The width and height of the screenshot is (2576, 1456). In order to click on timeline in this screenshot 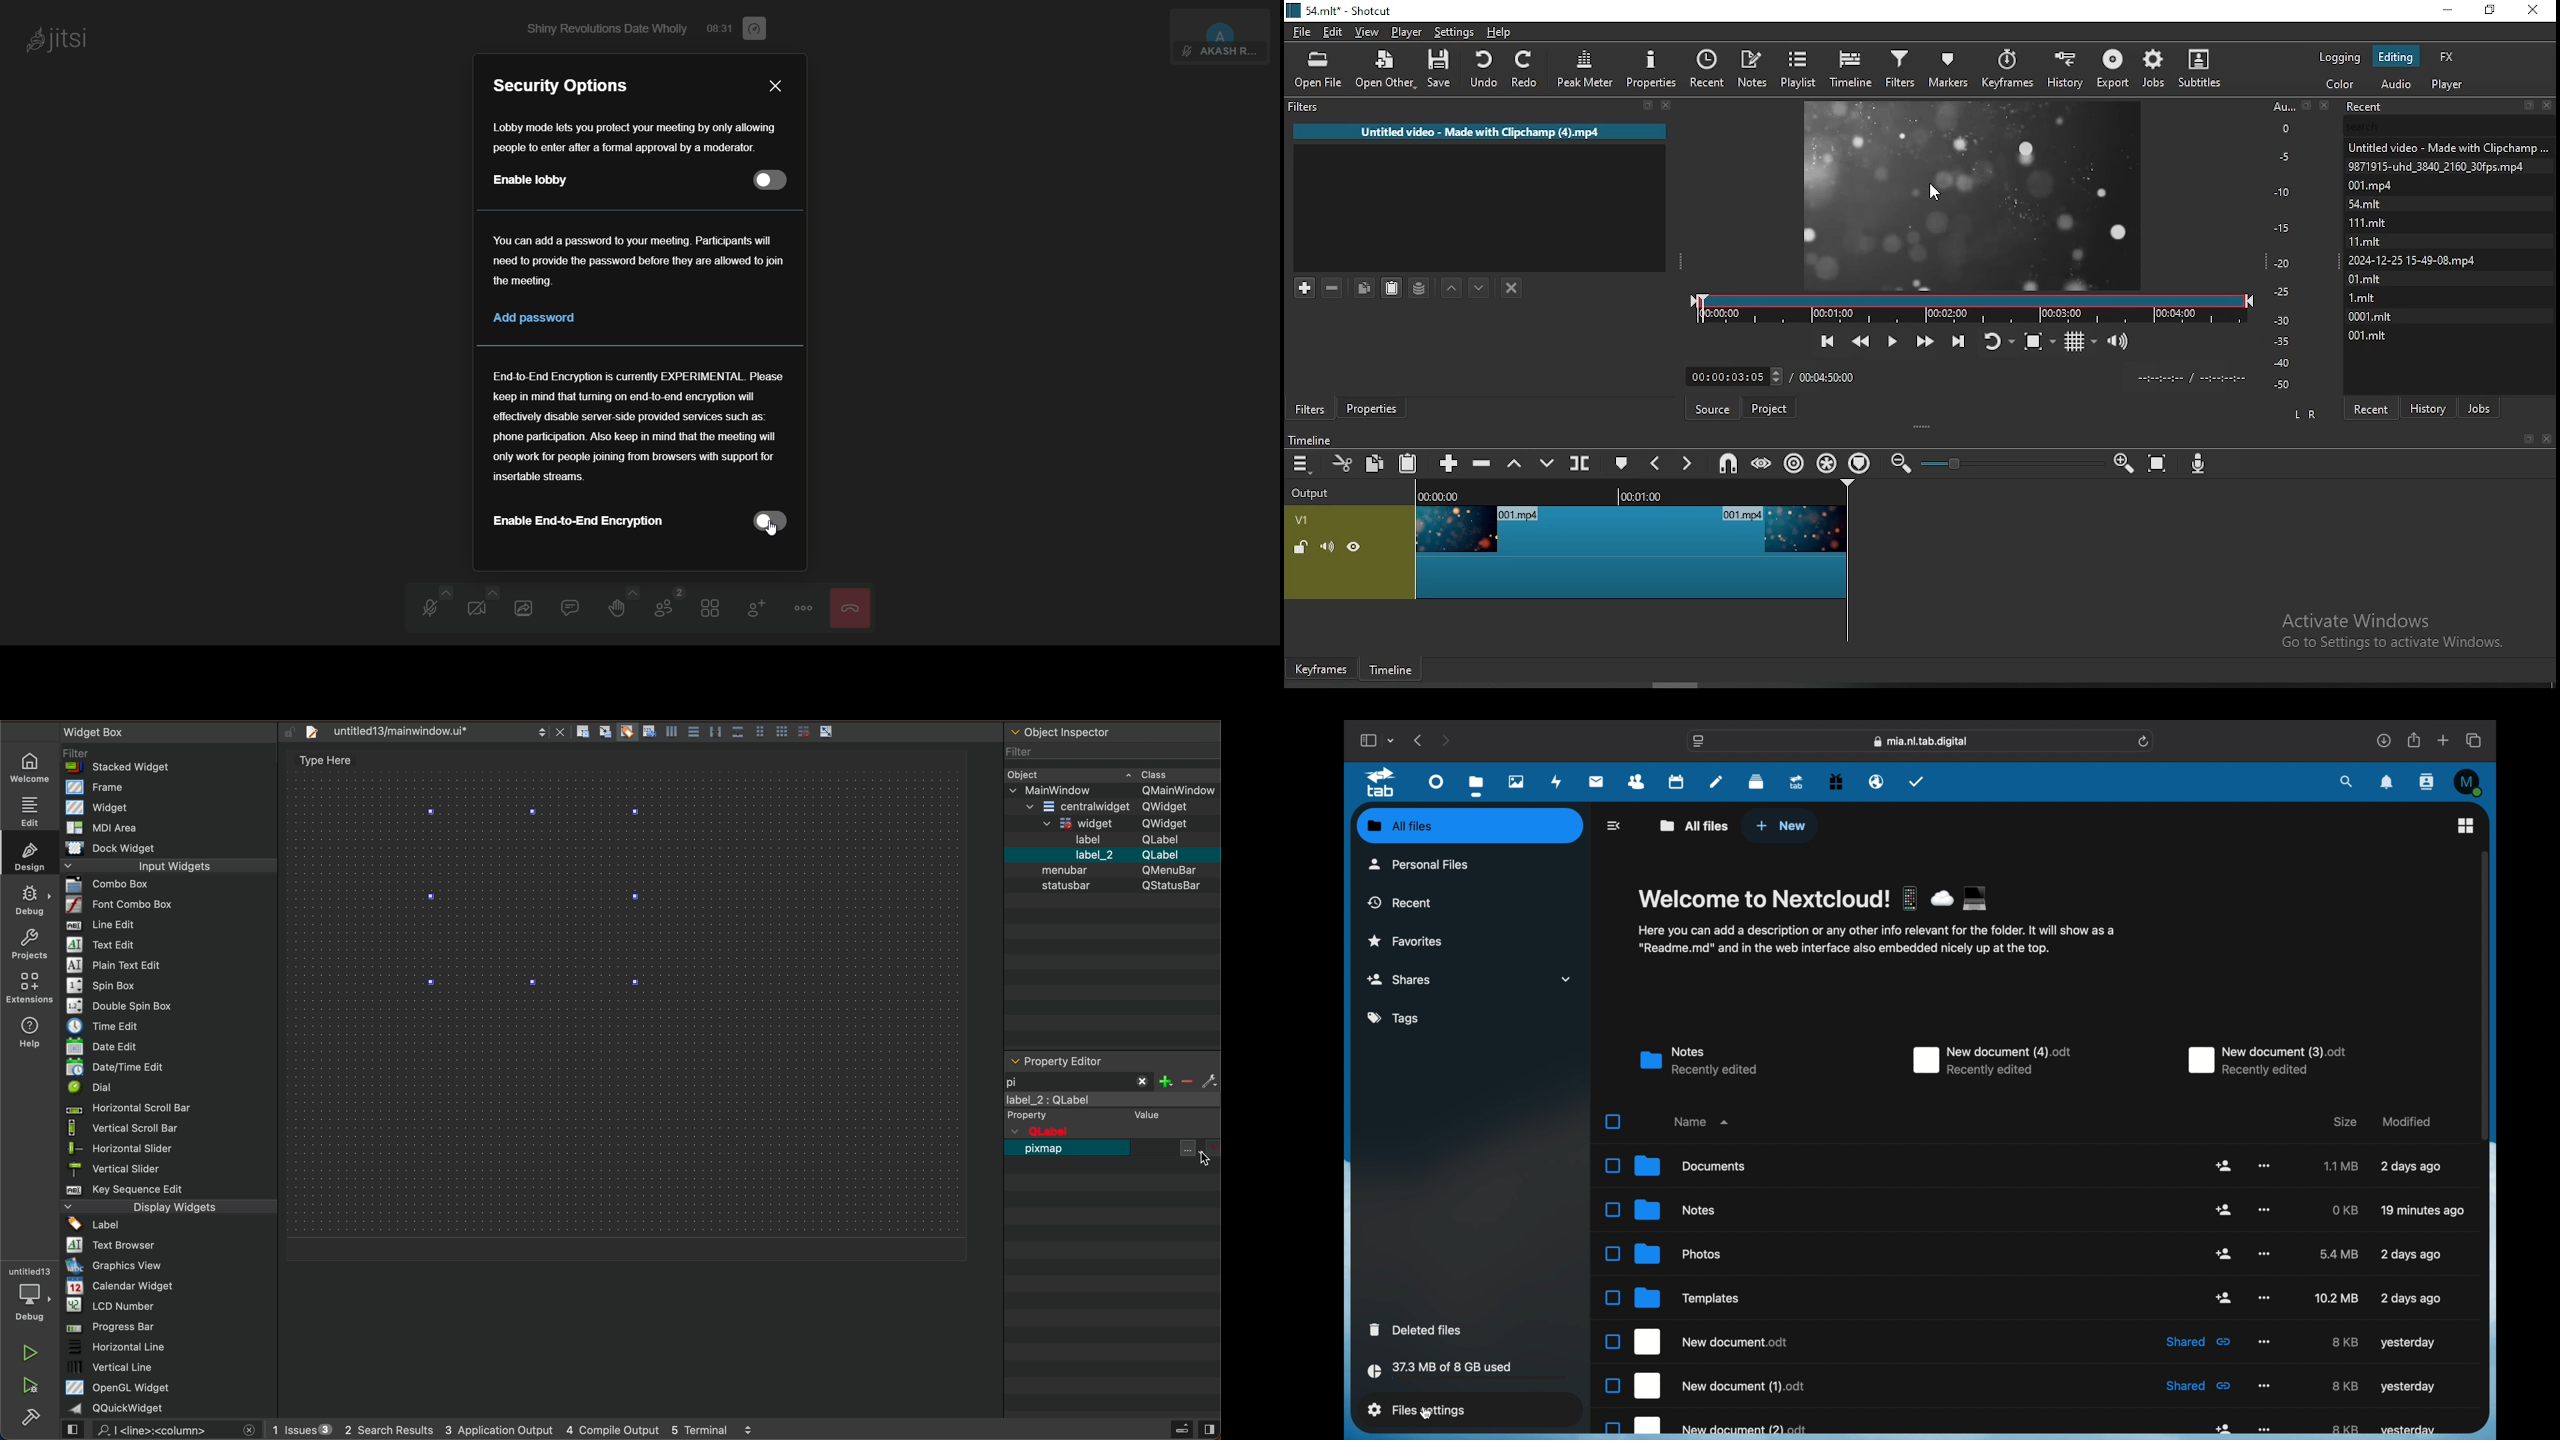, I will do `click(1632, 494)`.